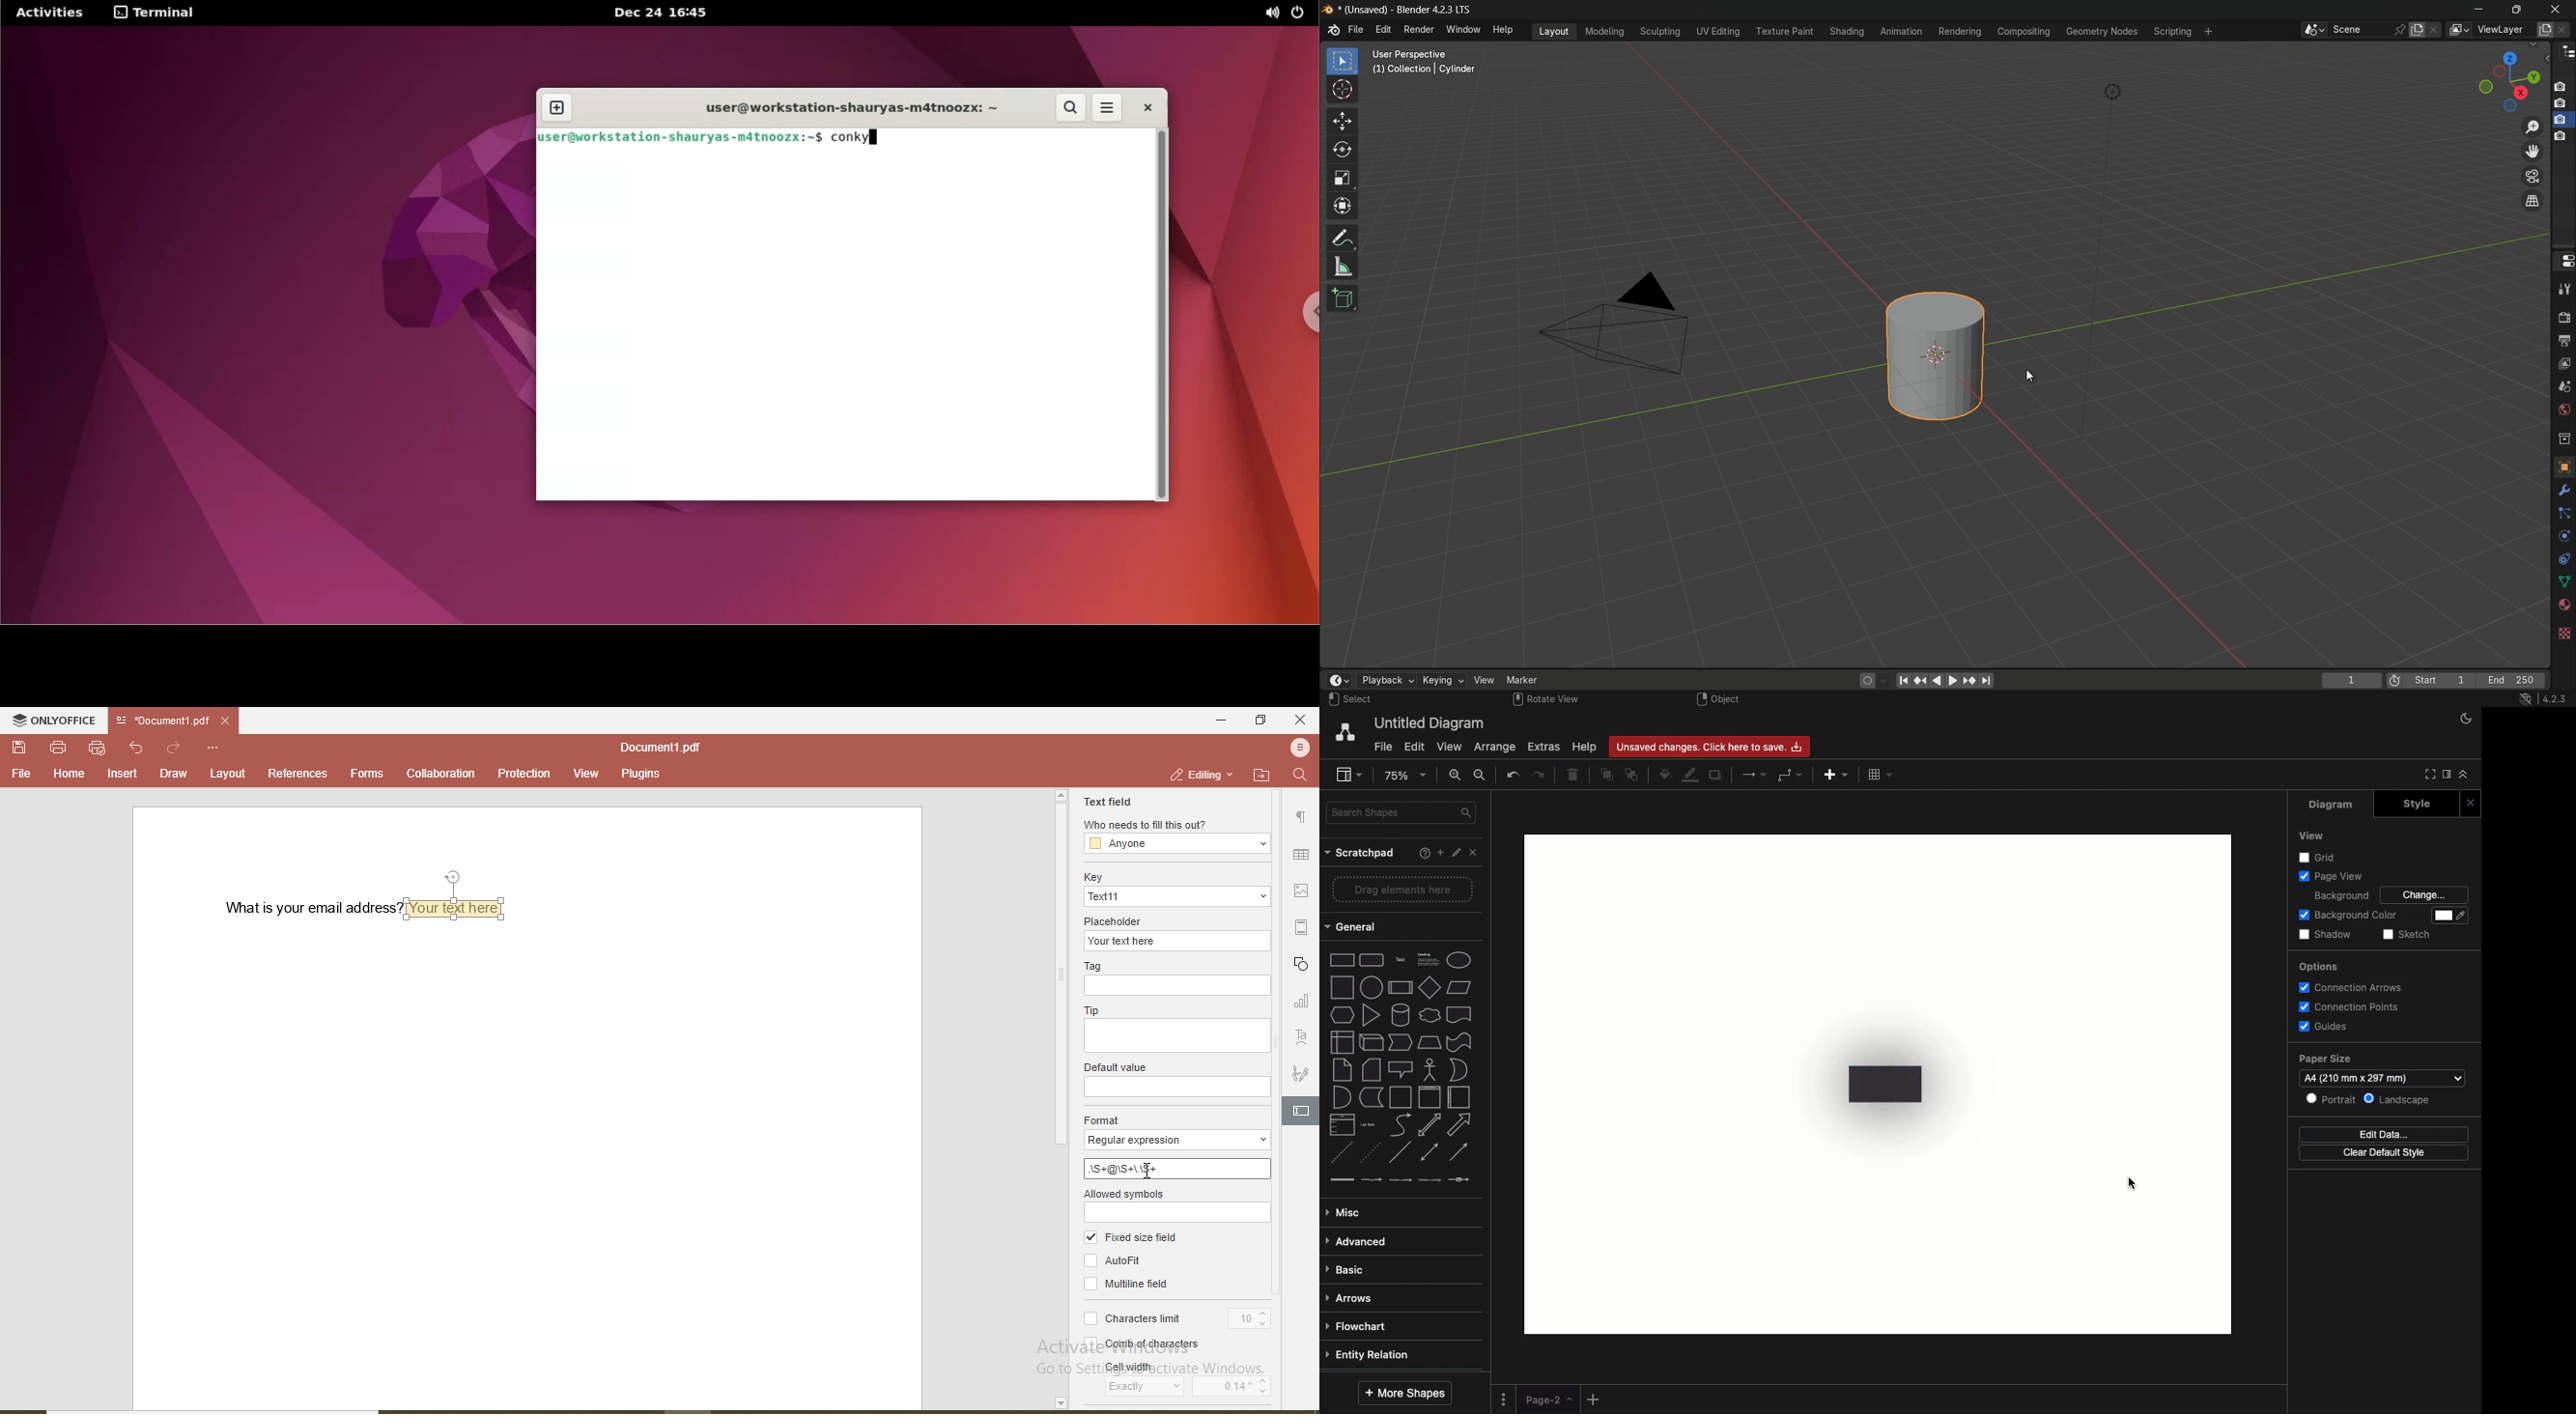 The height and width of the screenshot is (1428, 2576). Describe the element at coordinates (1175, 986) in the screenshot. I see `tag input` at that location.